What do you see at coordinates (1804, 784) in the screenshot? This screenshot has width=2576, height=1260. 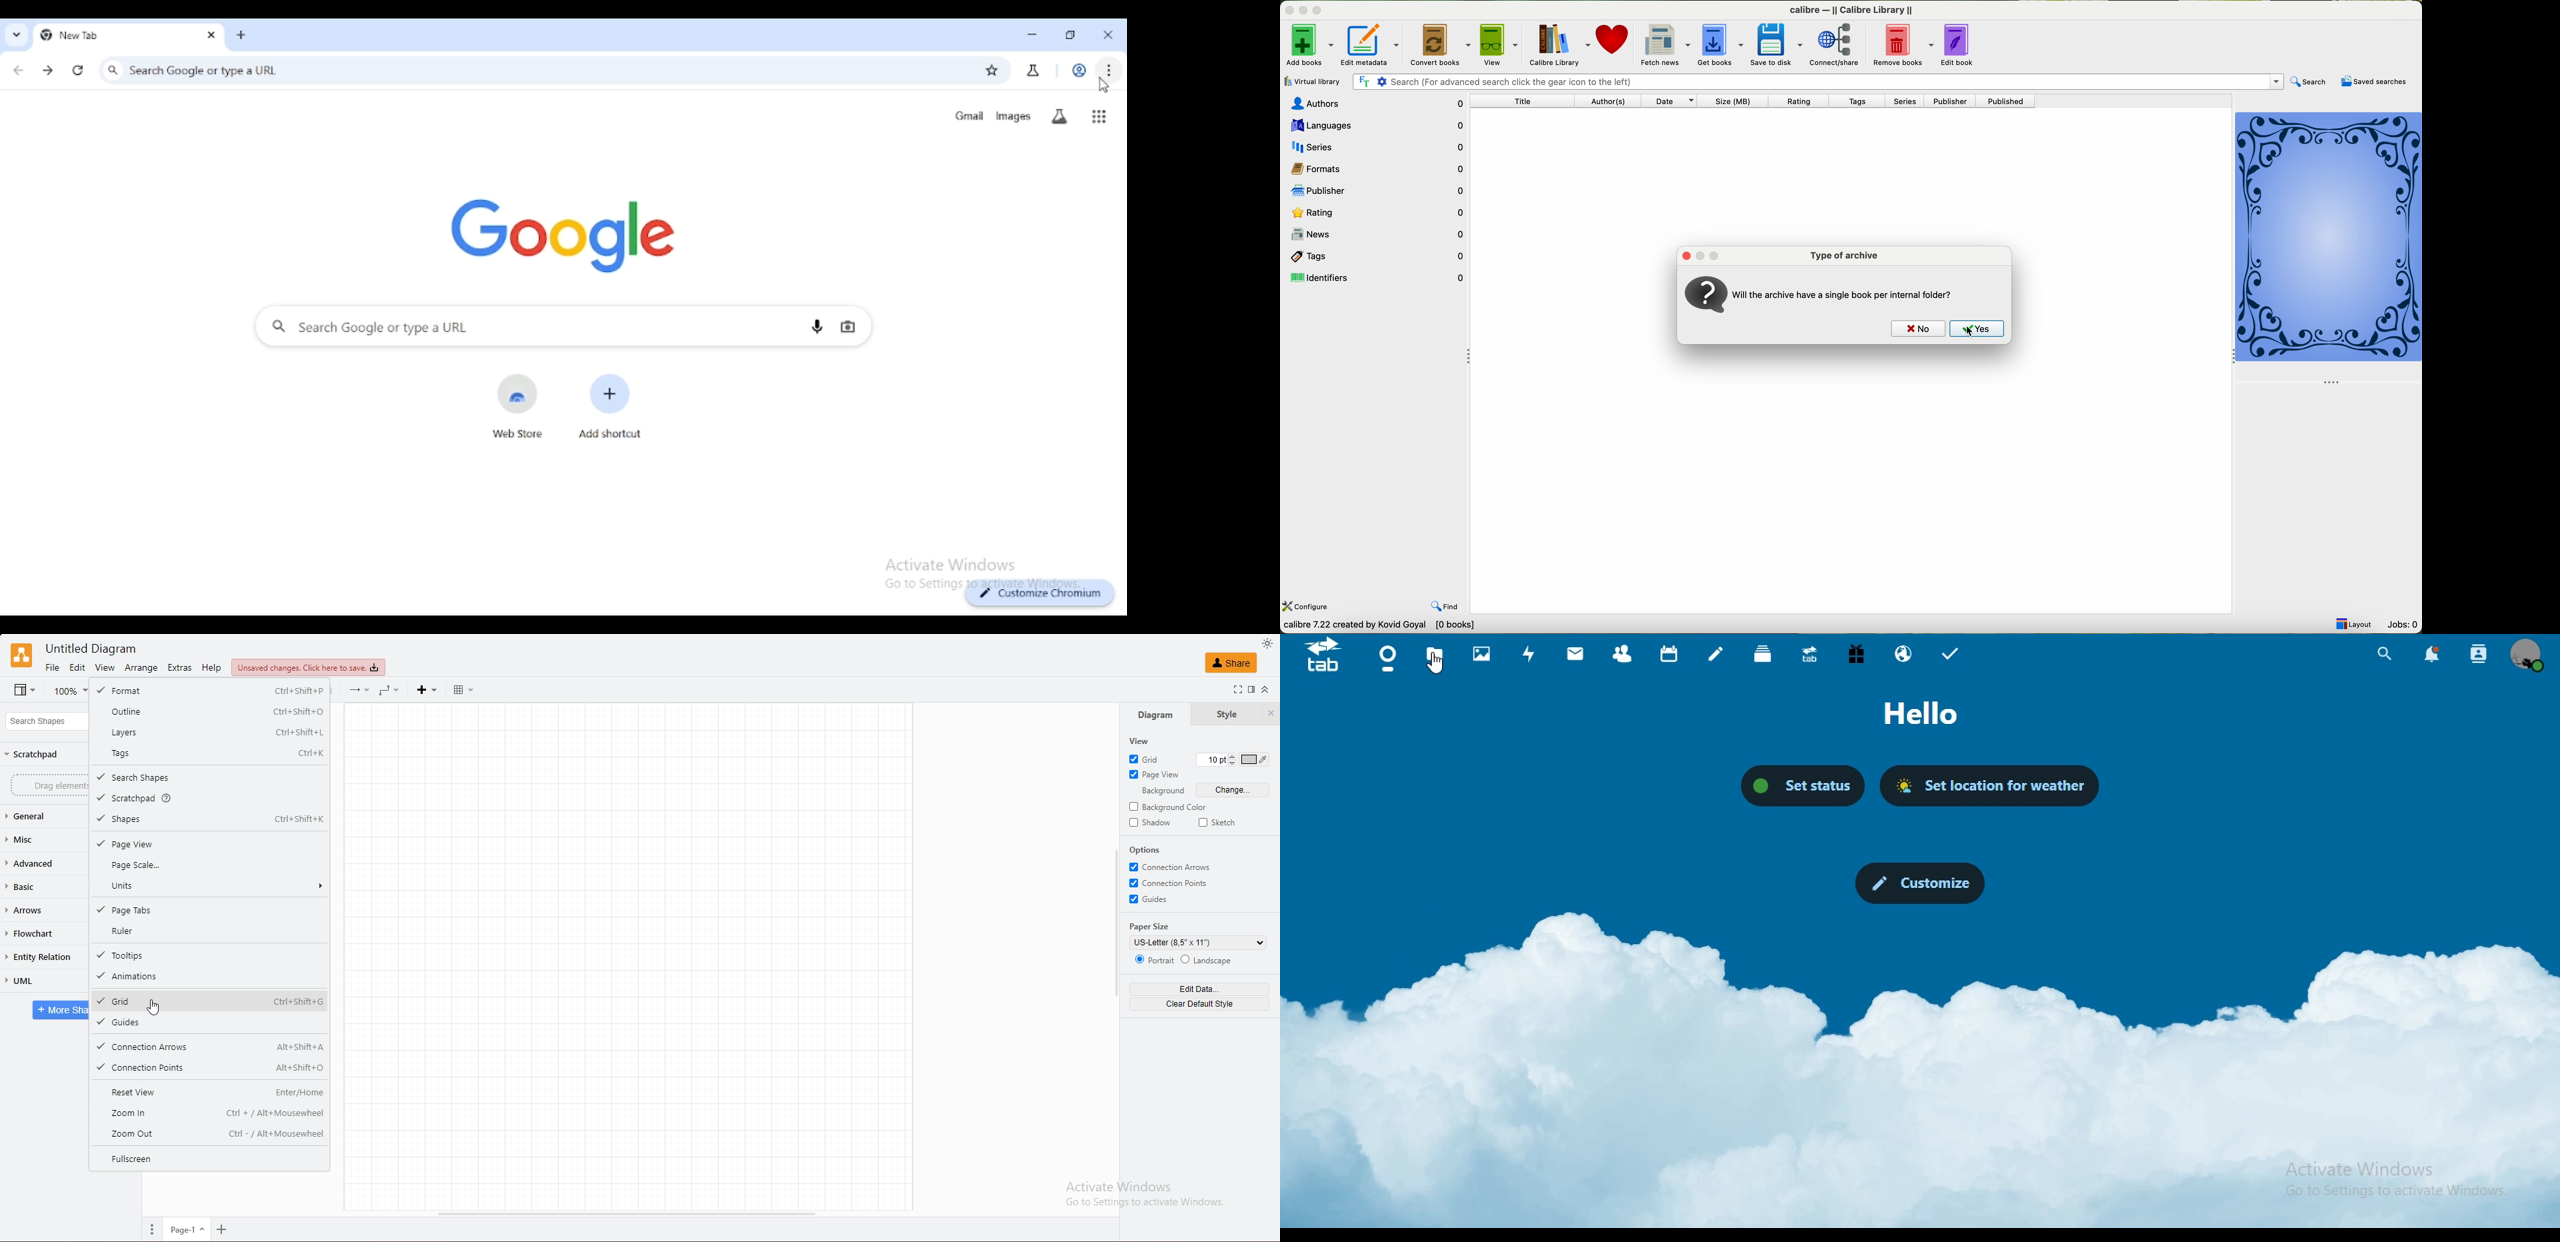 I see `set status` at bounding box center [1804, 784].